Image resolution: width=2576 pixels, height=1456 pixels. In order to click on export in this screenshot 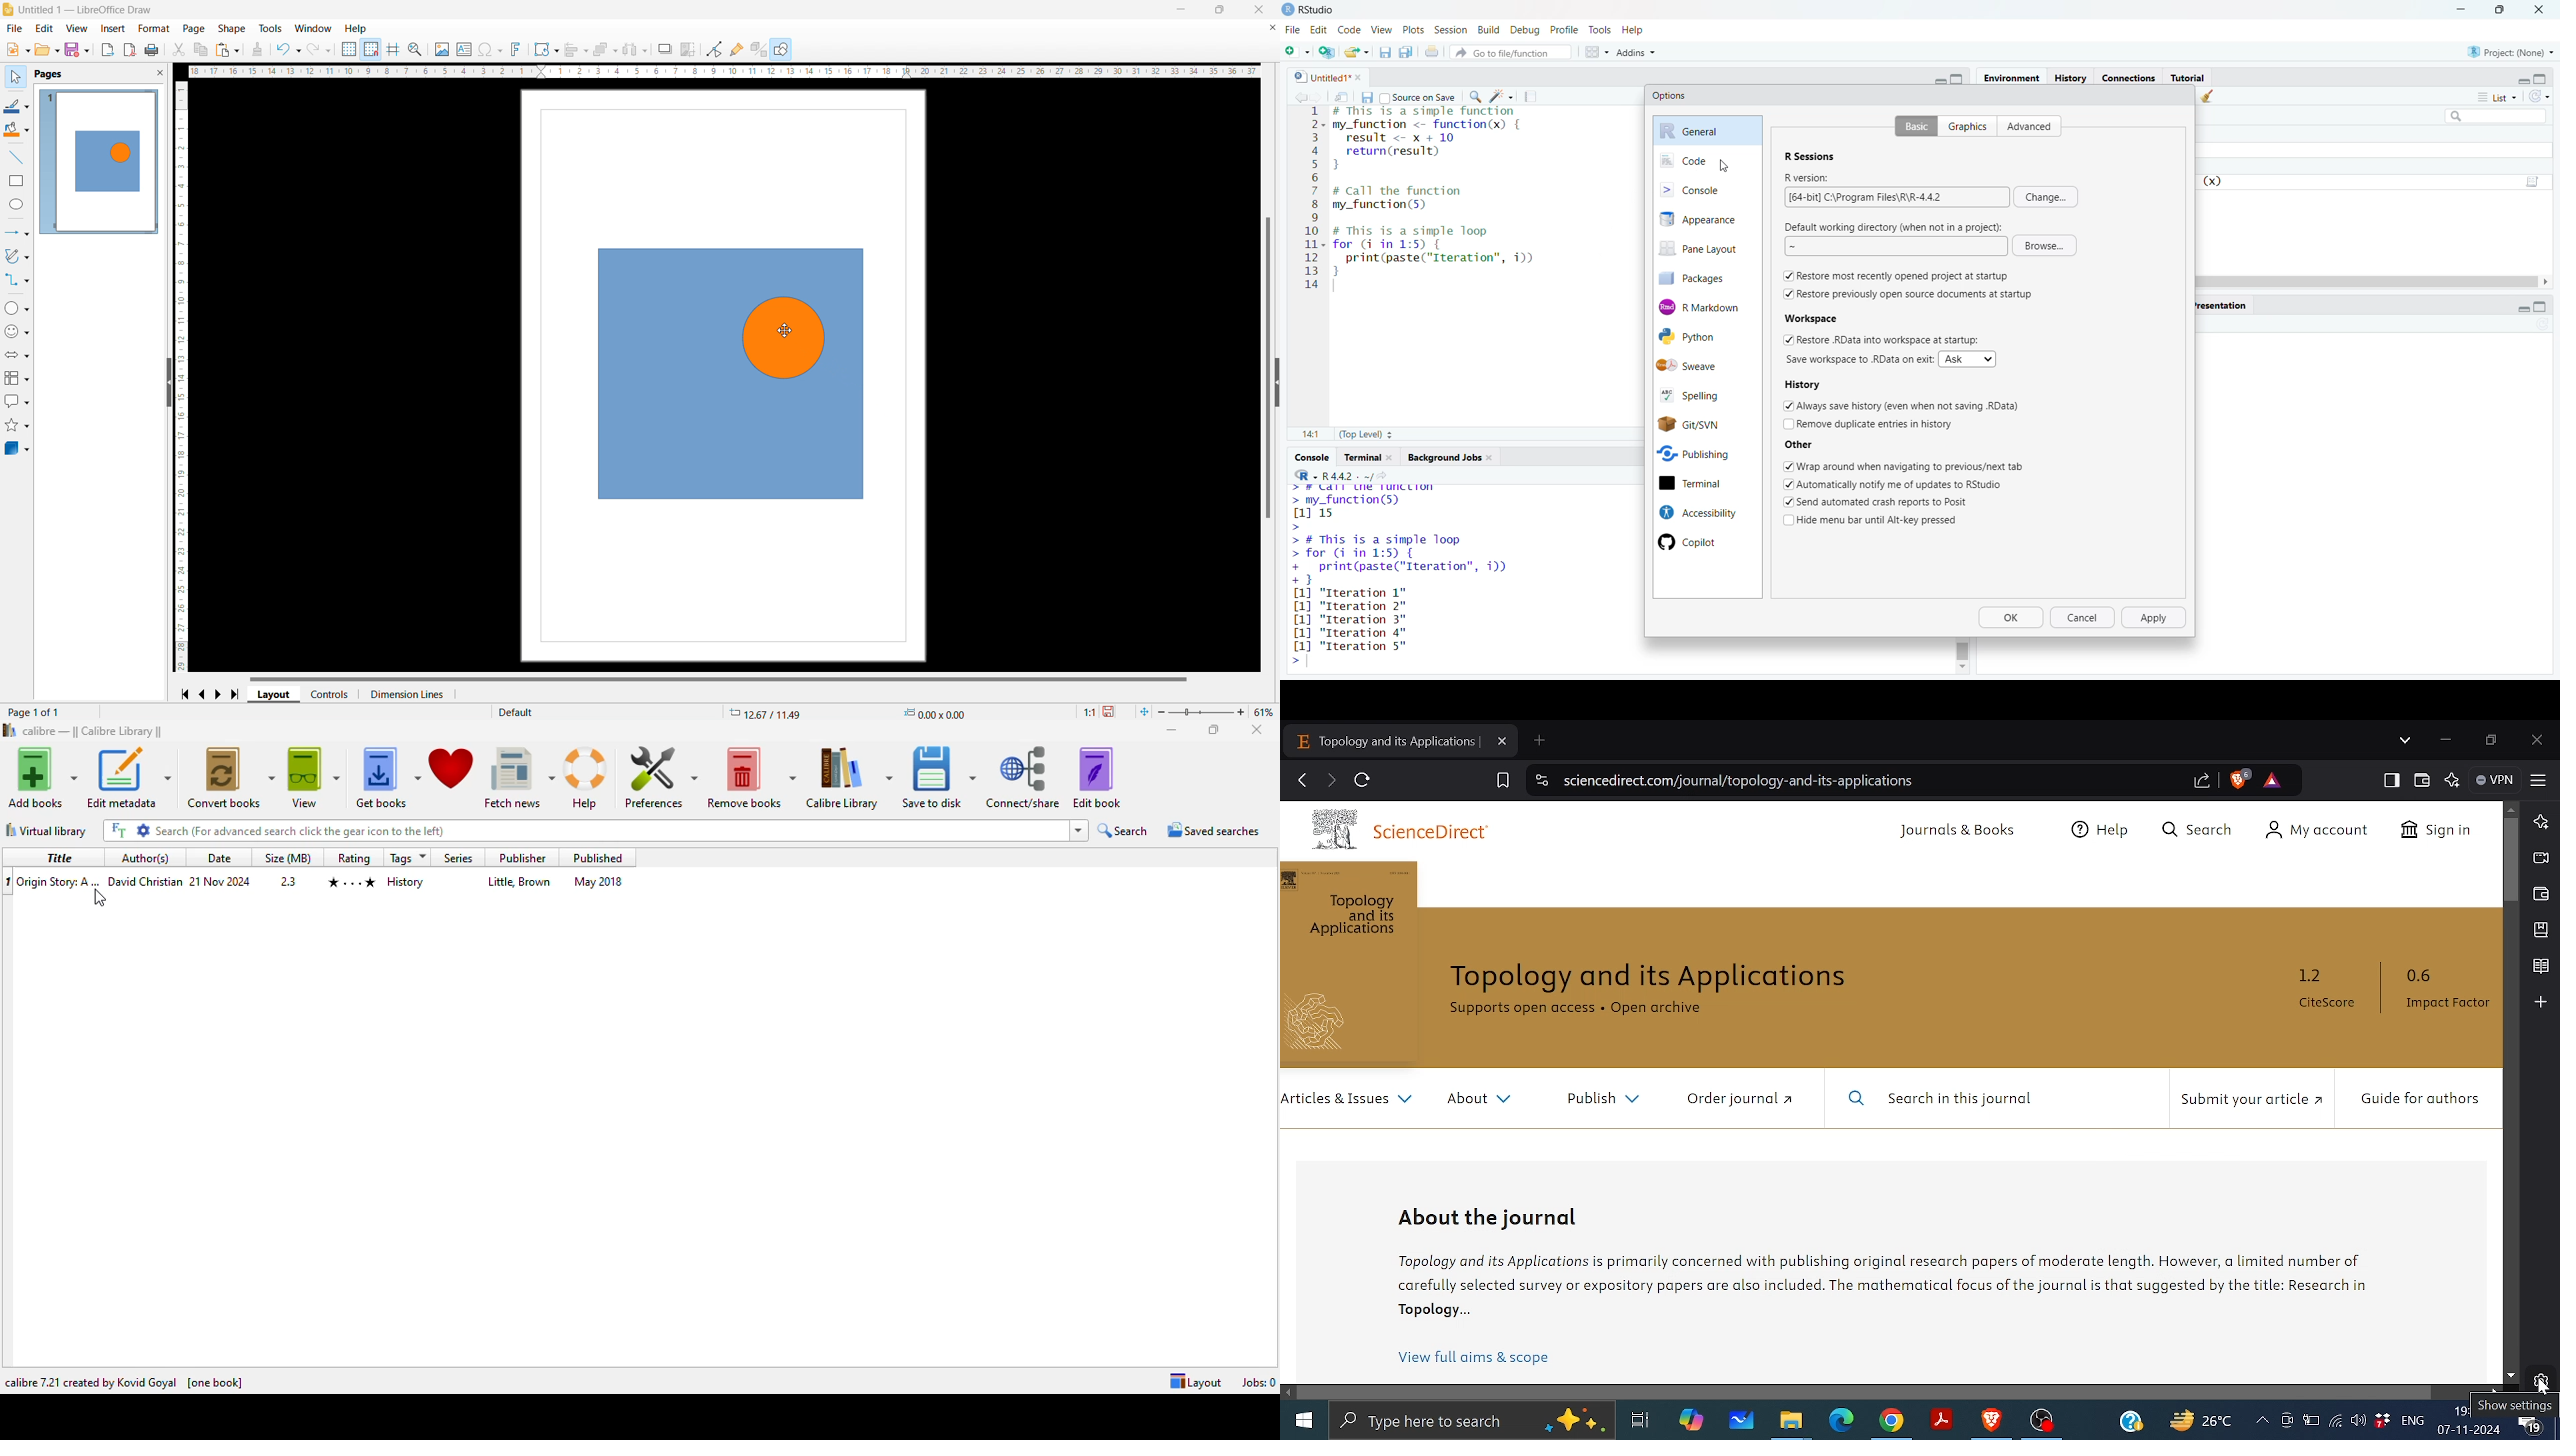, I will do `click(108, 50)`.